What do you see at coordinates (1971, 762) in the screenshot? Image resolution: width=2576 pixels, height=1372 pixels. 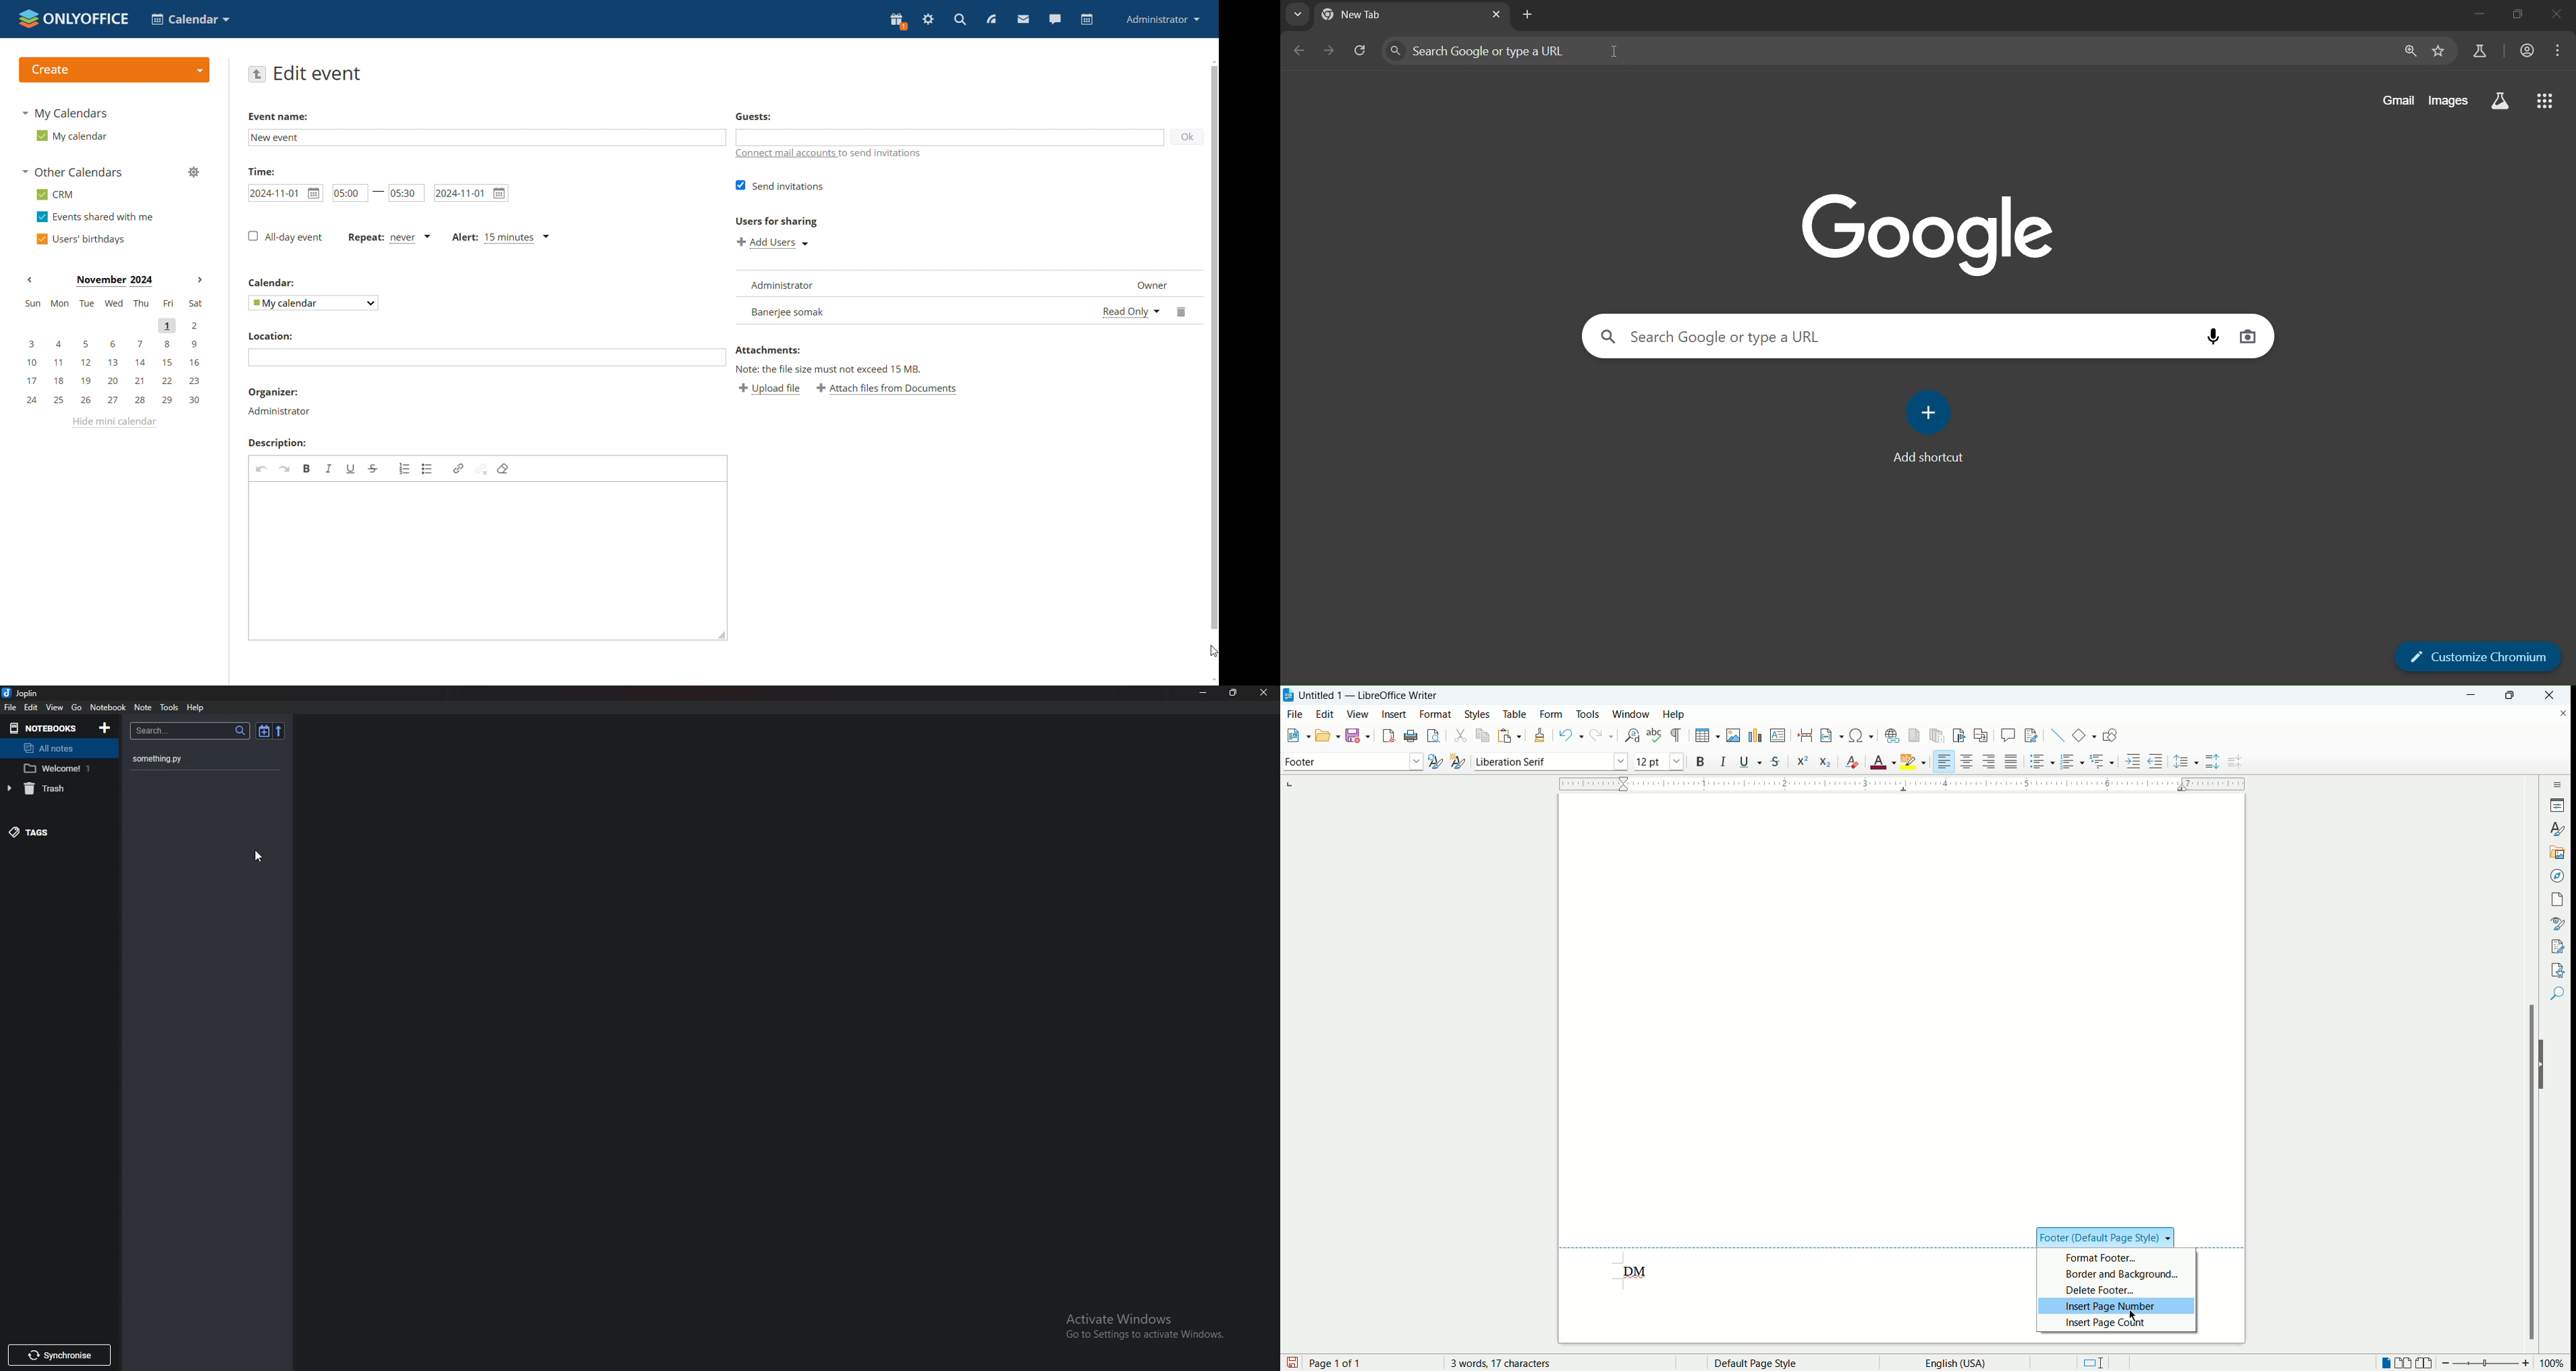 I see `align center` at bounding box center [1971, 762].